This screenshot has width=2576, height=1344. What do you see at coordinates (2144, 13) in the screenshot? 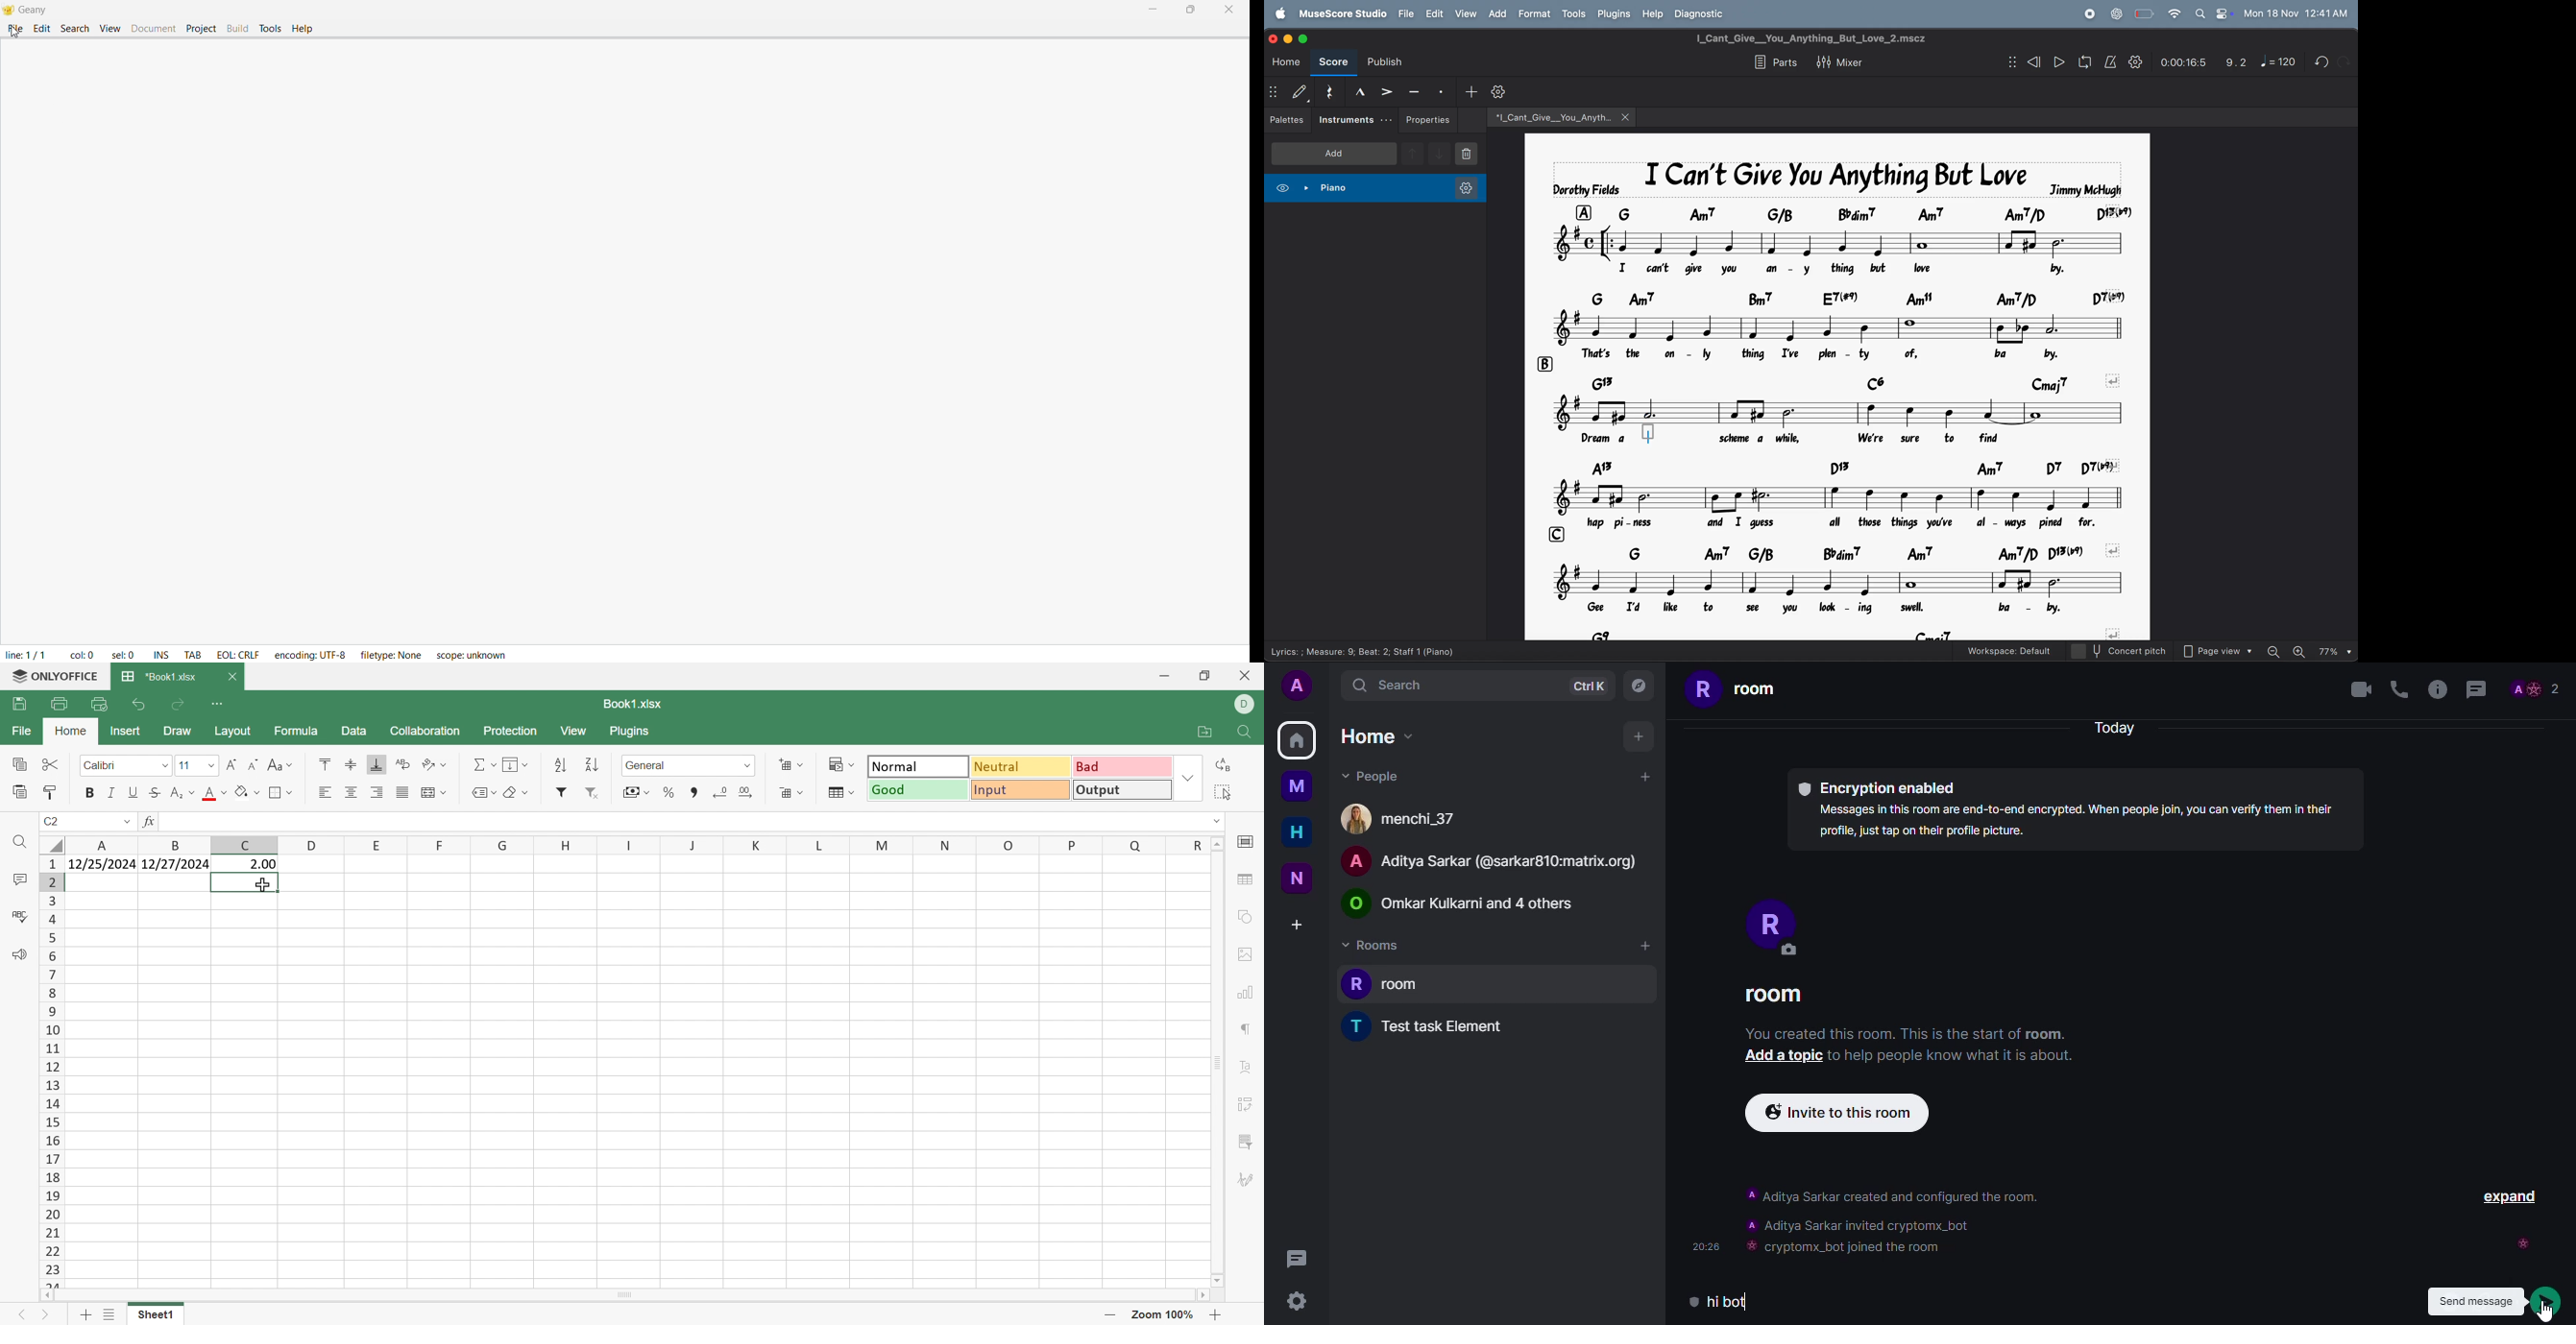
I see `battery` at bounding box center [2144, 13].